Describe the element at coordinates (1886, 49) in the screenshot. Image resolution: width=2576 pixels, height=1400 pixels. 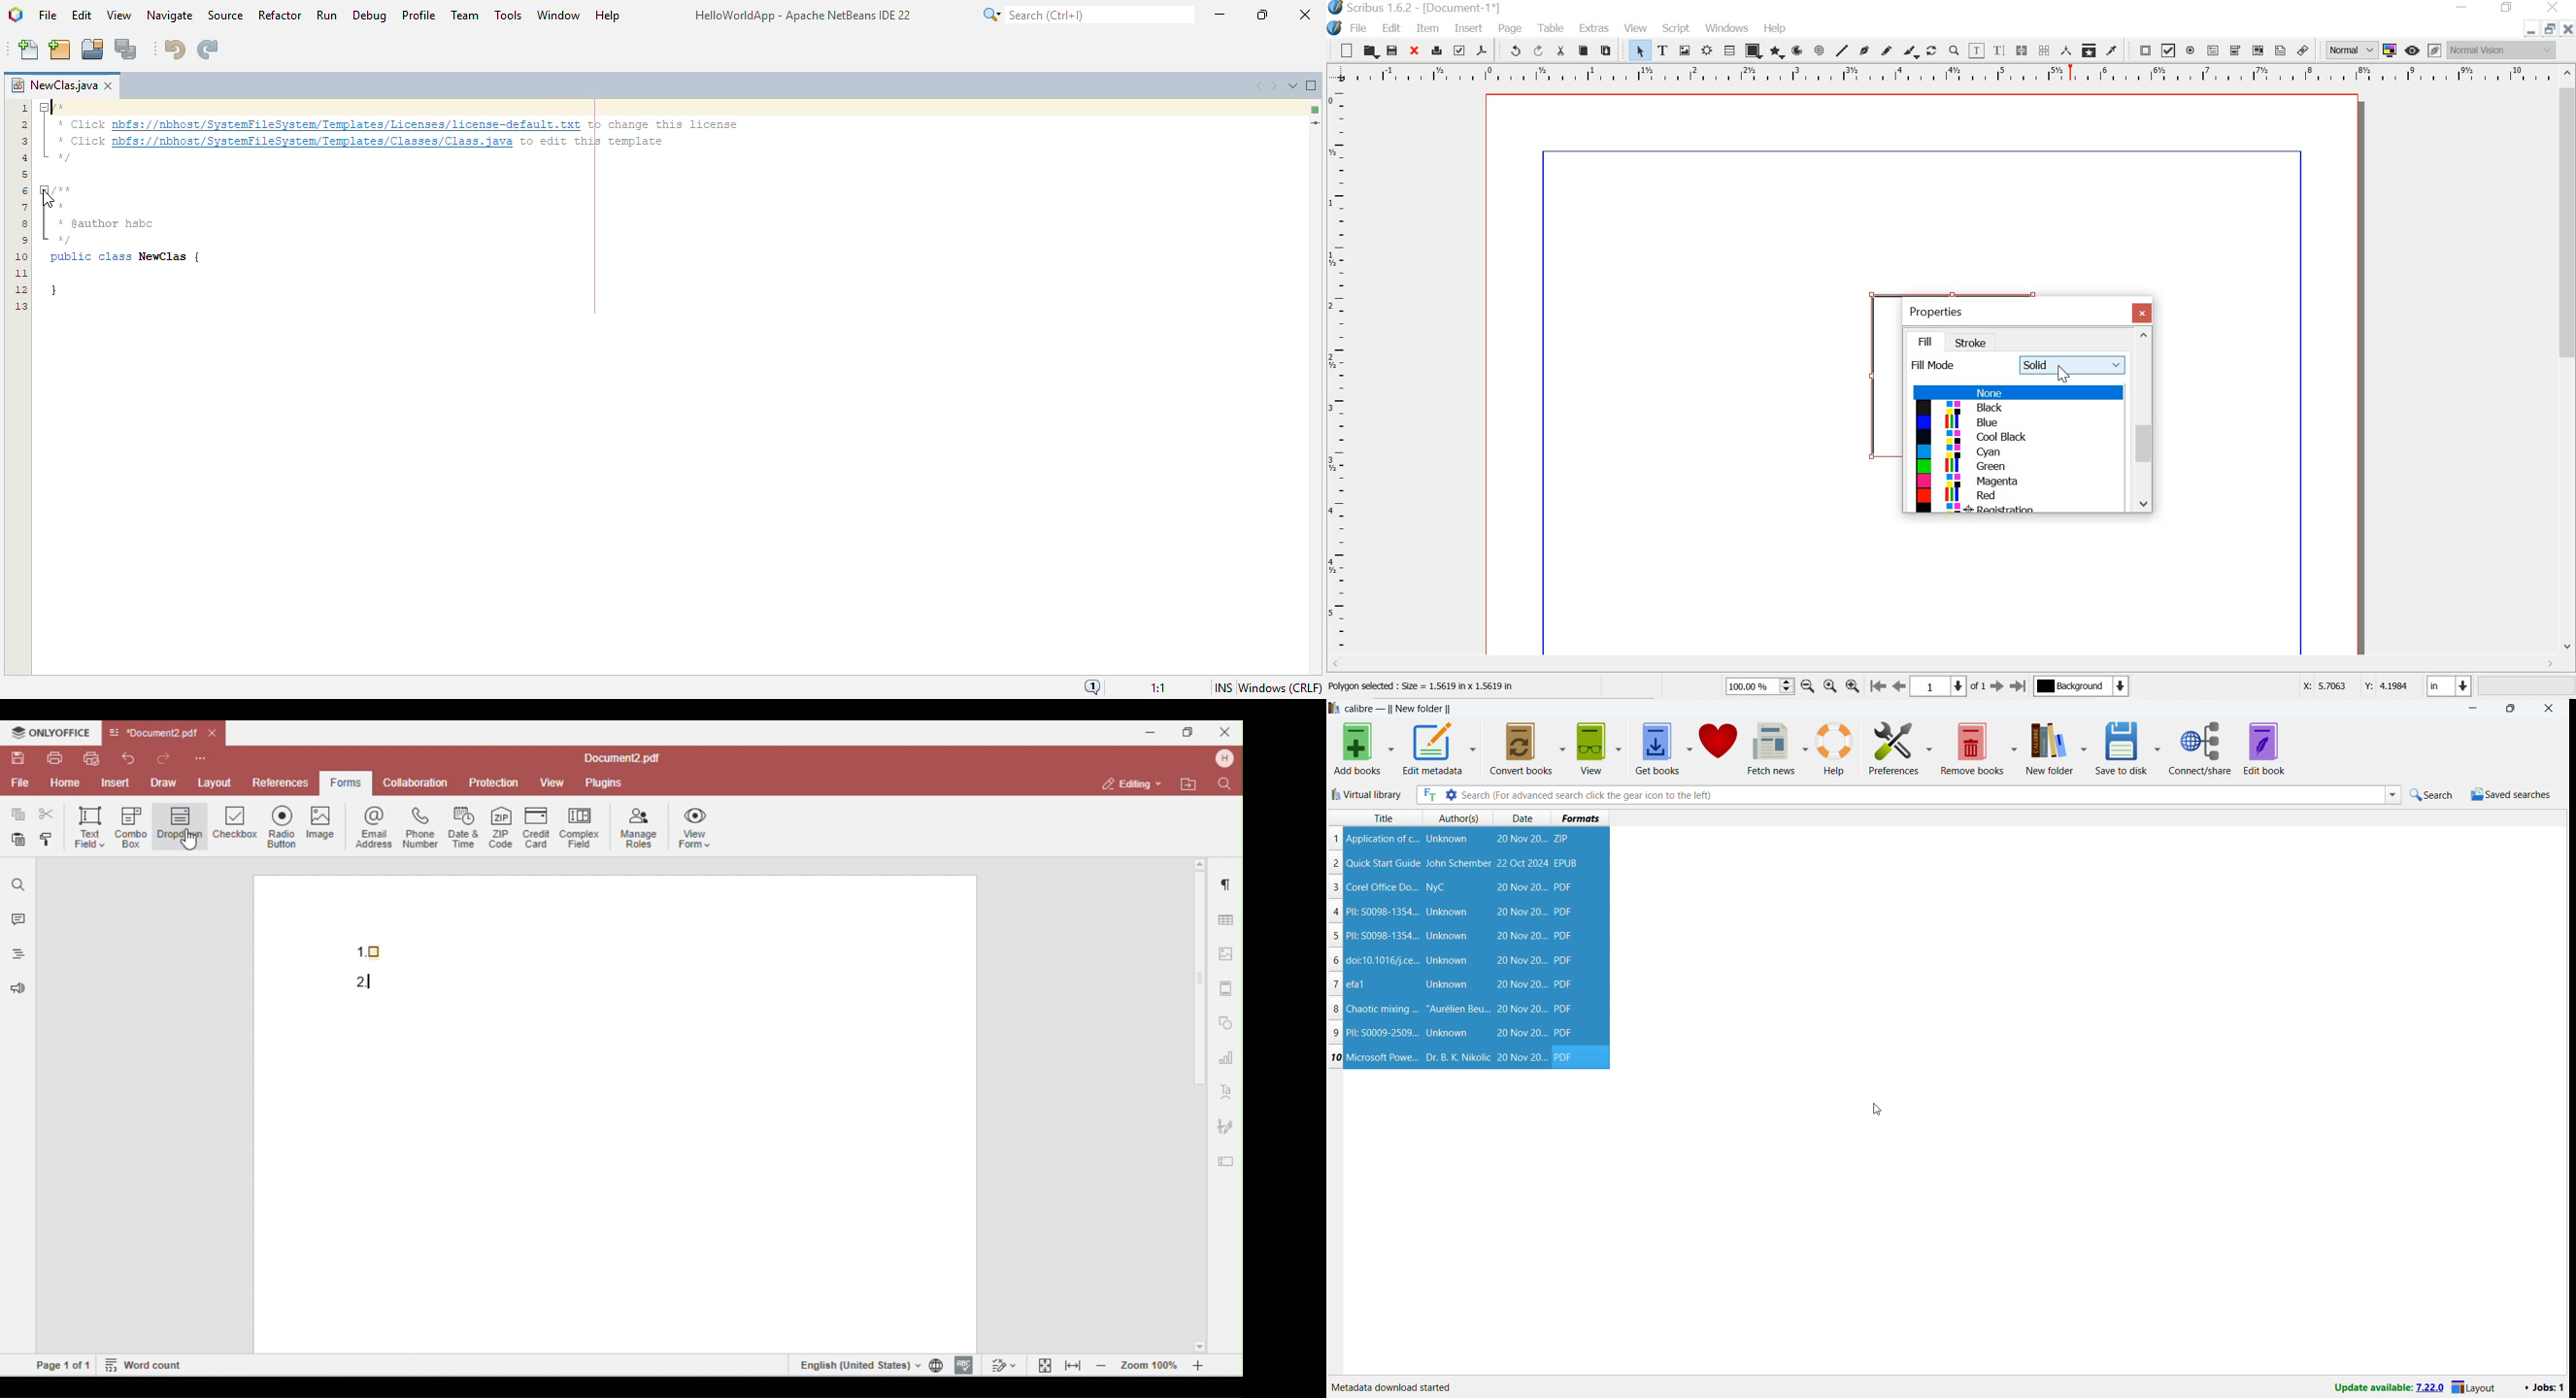
I see `freehand line` at that location.